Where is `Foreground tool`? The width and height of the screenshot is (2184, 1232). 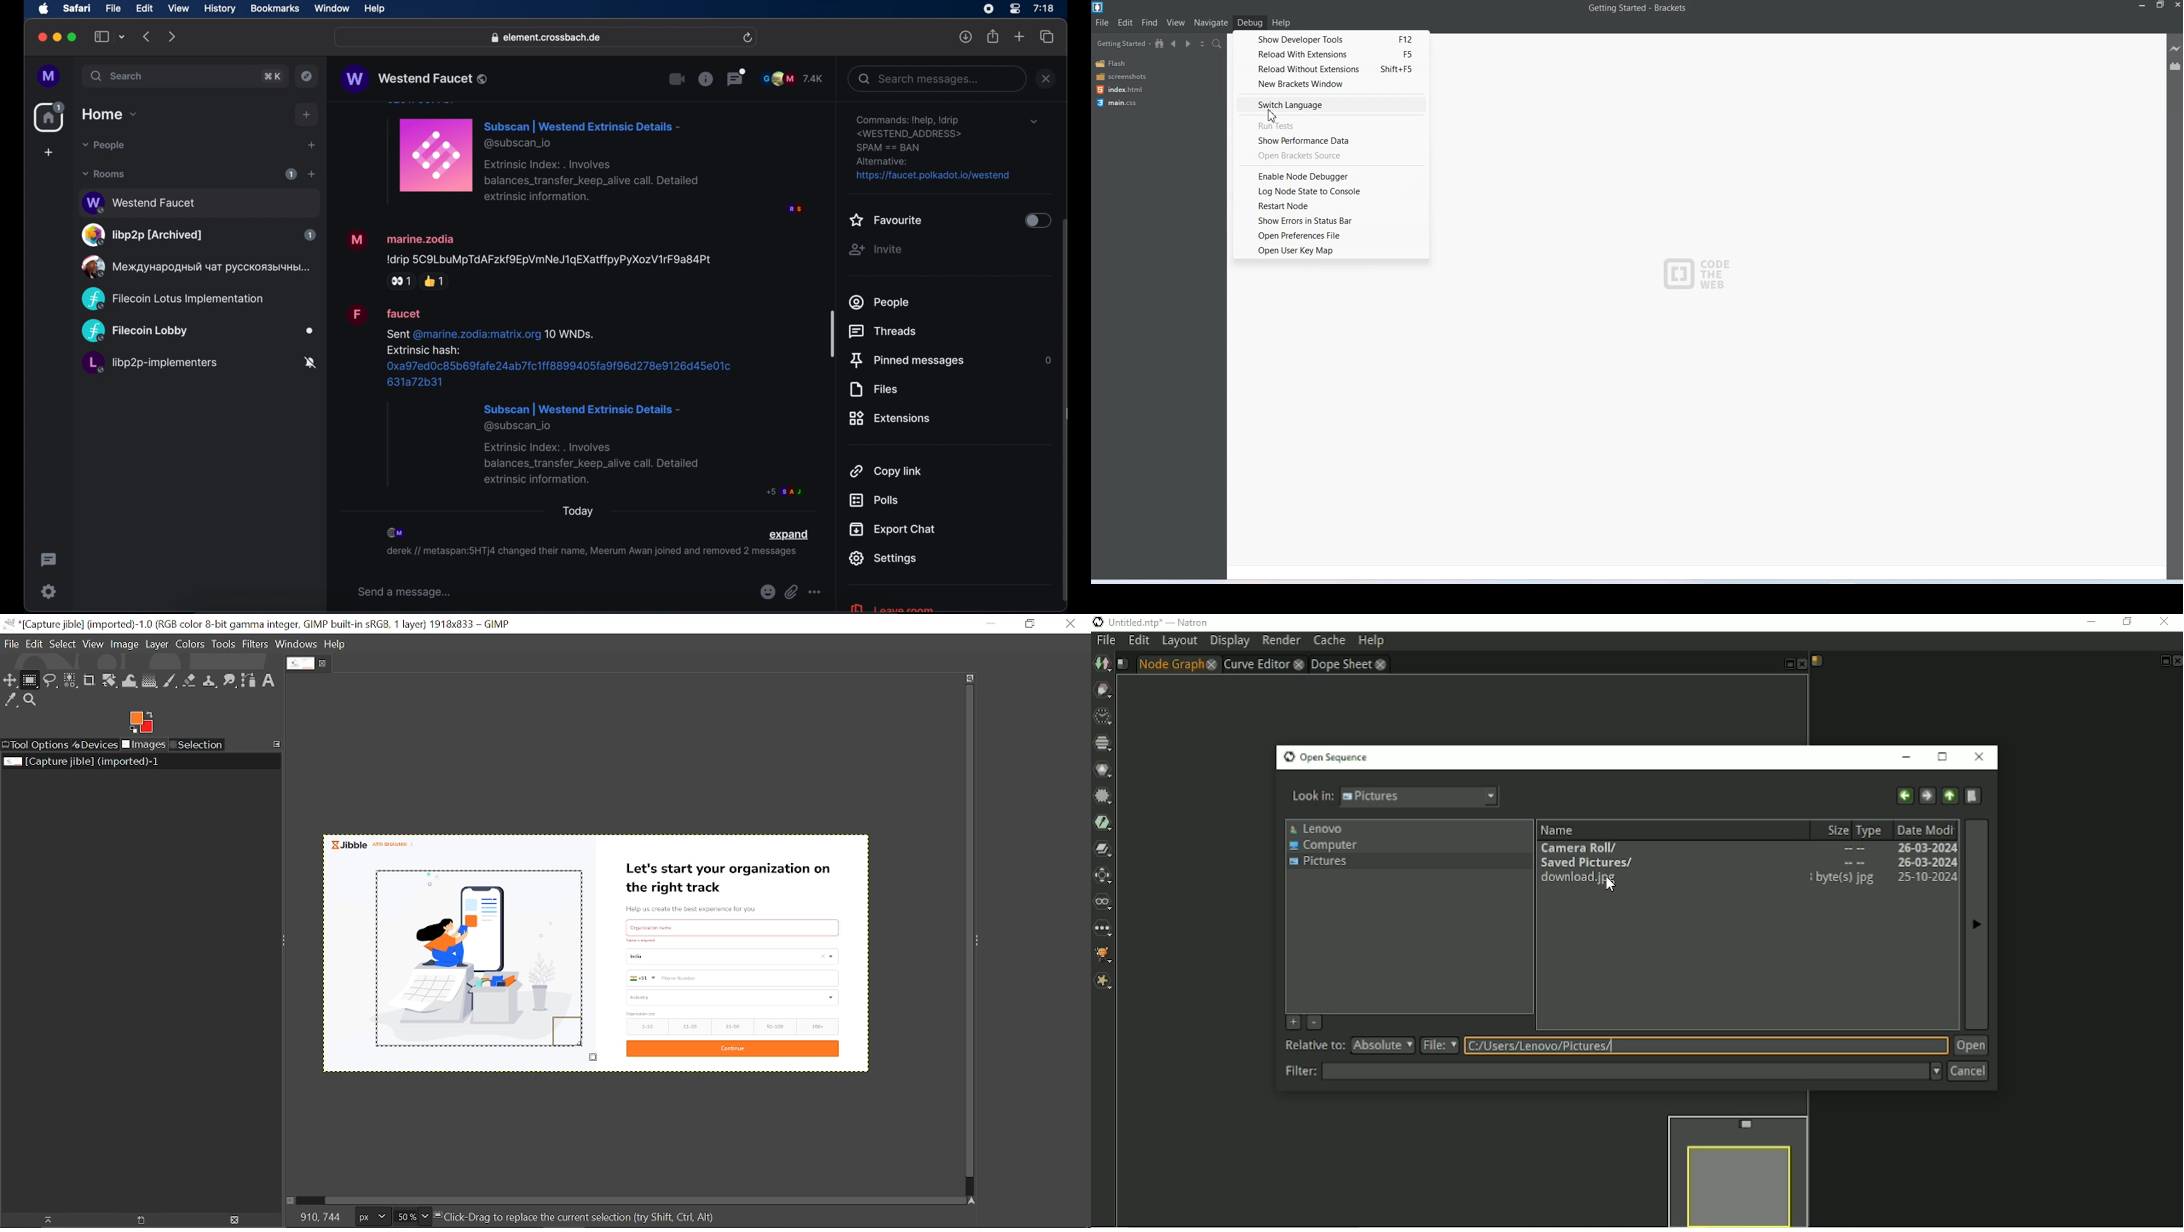 Foreground tool is located at coordinates (141, 722).